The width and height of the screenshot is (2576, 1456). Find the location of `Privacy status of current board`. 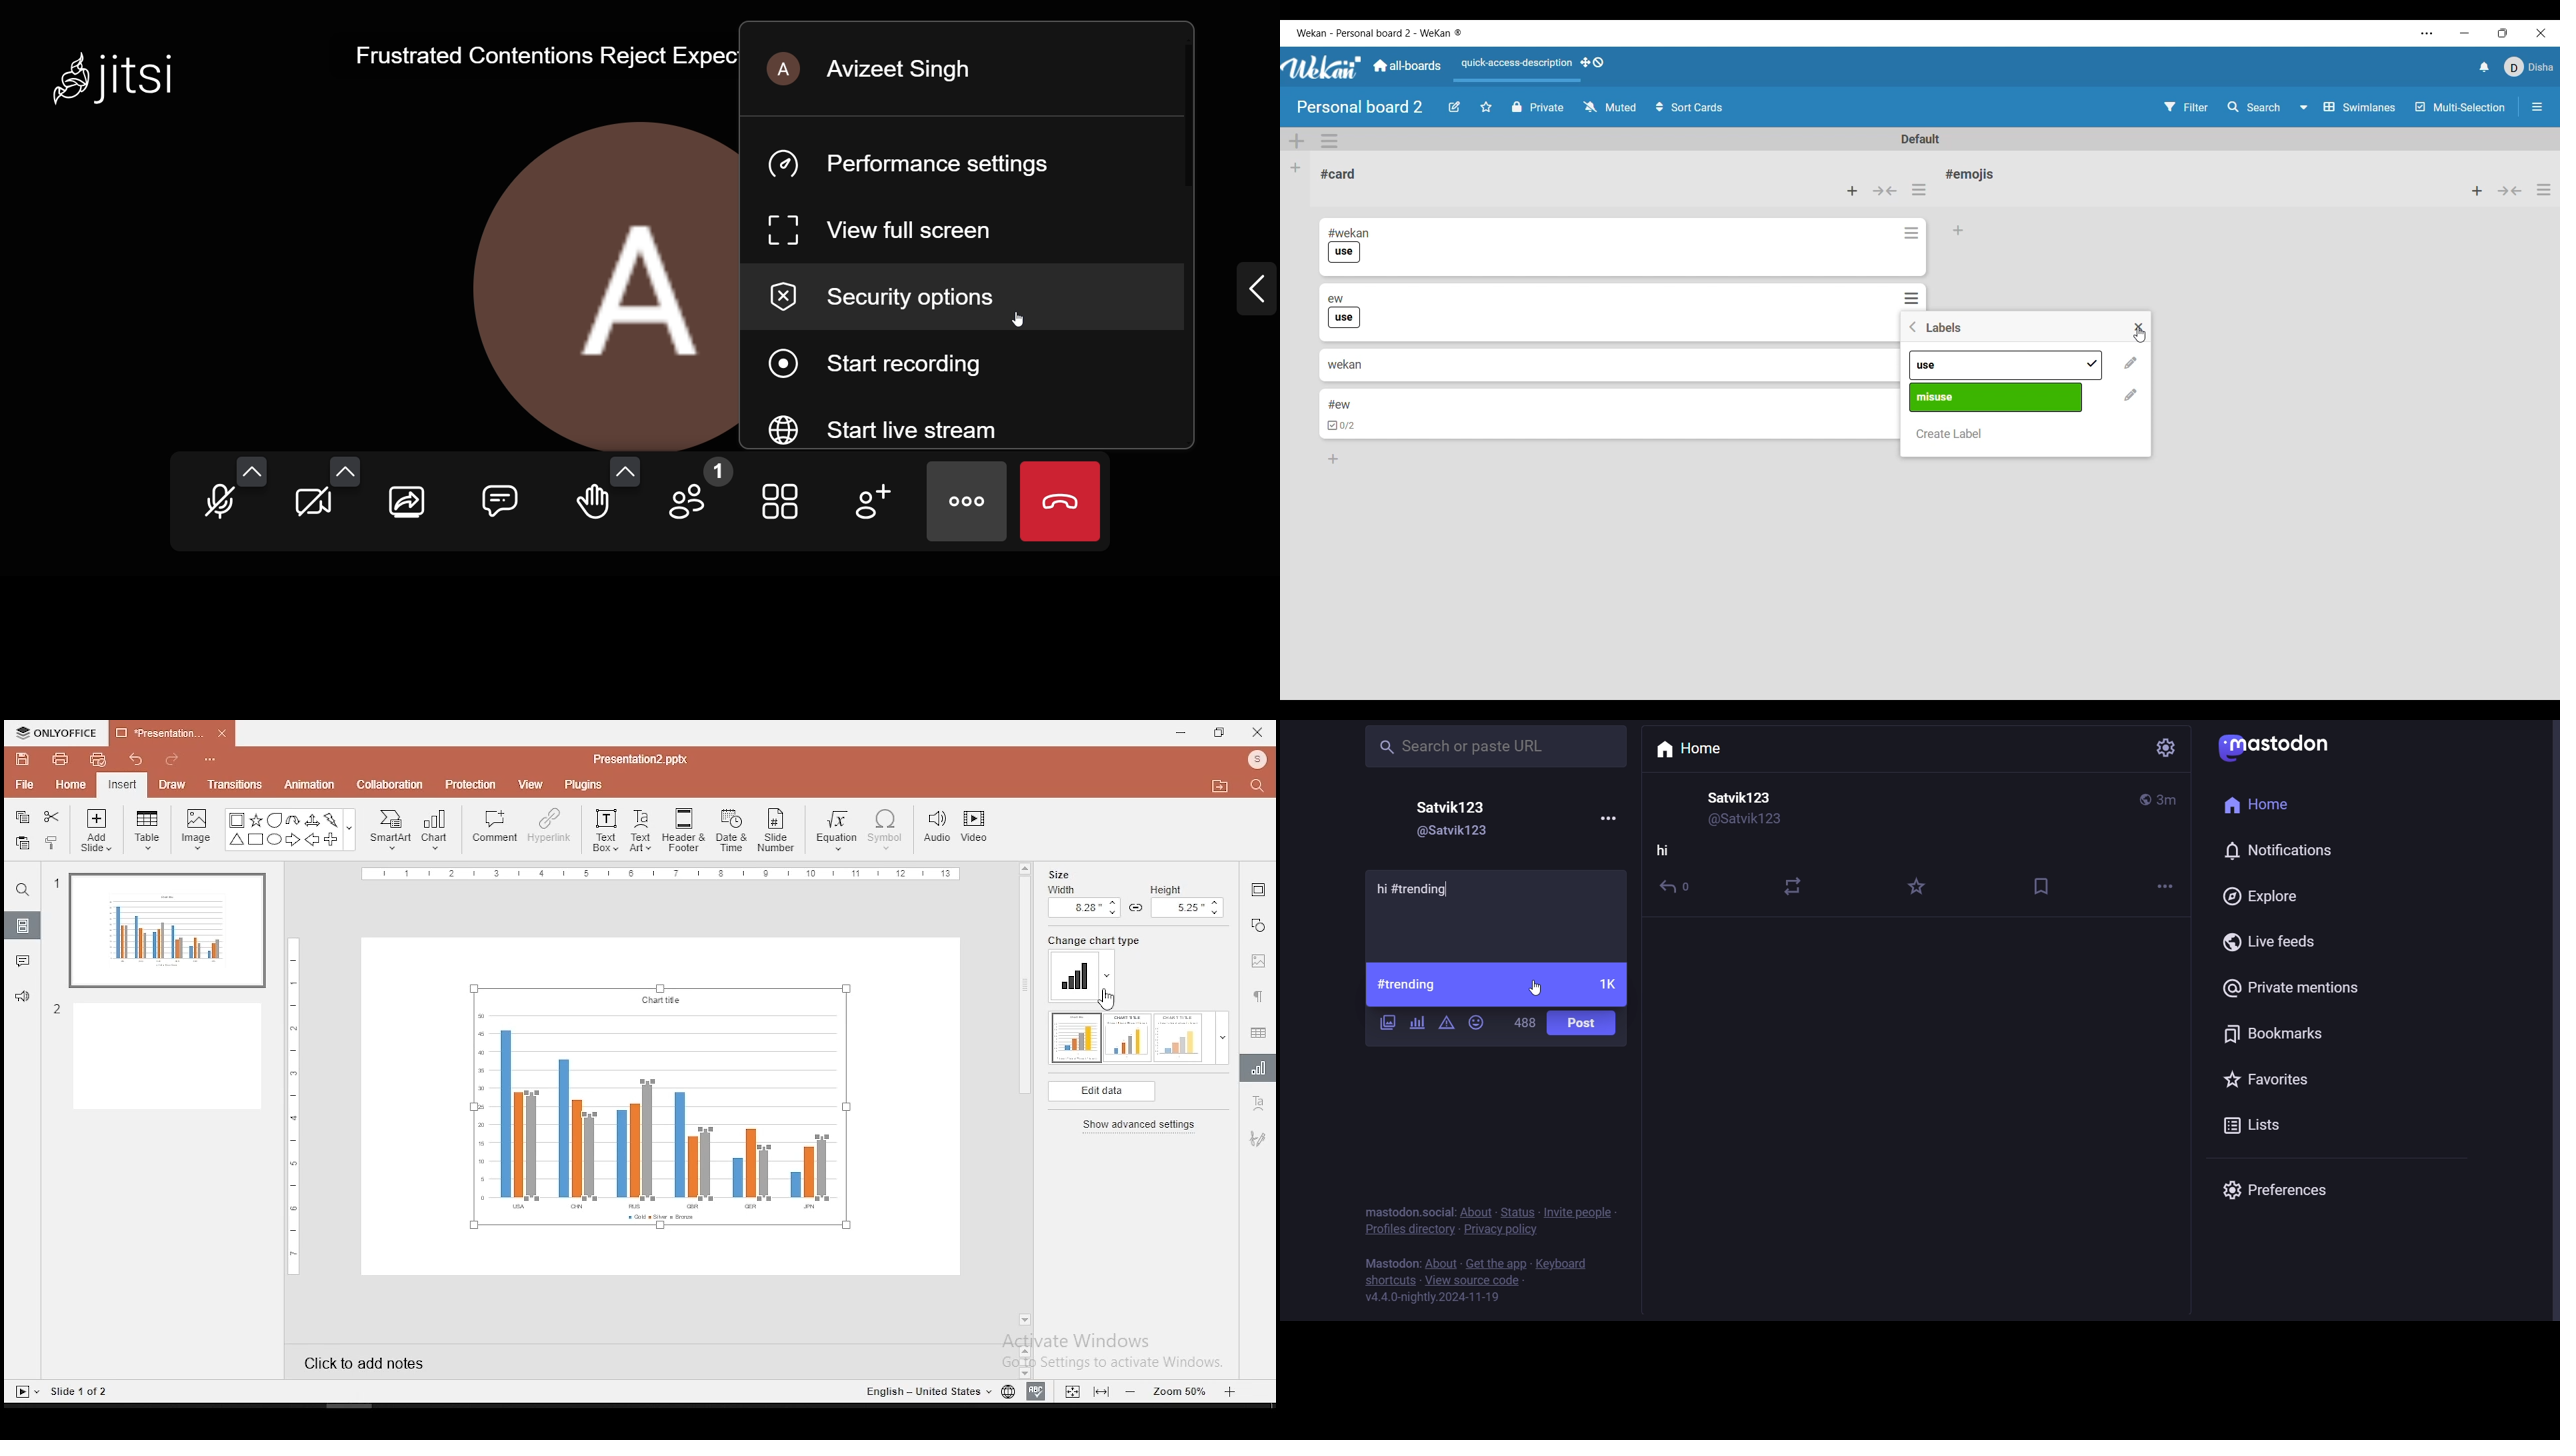

Privacy status of current board is located at coordinates (1538, 107).